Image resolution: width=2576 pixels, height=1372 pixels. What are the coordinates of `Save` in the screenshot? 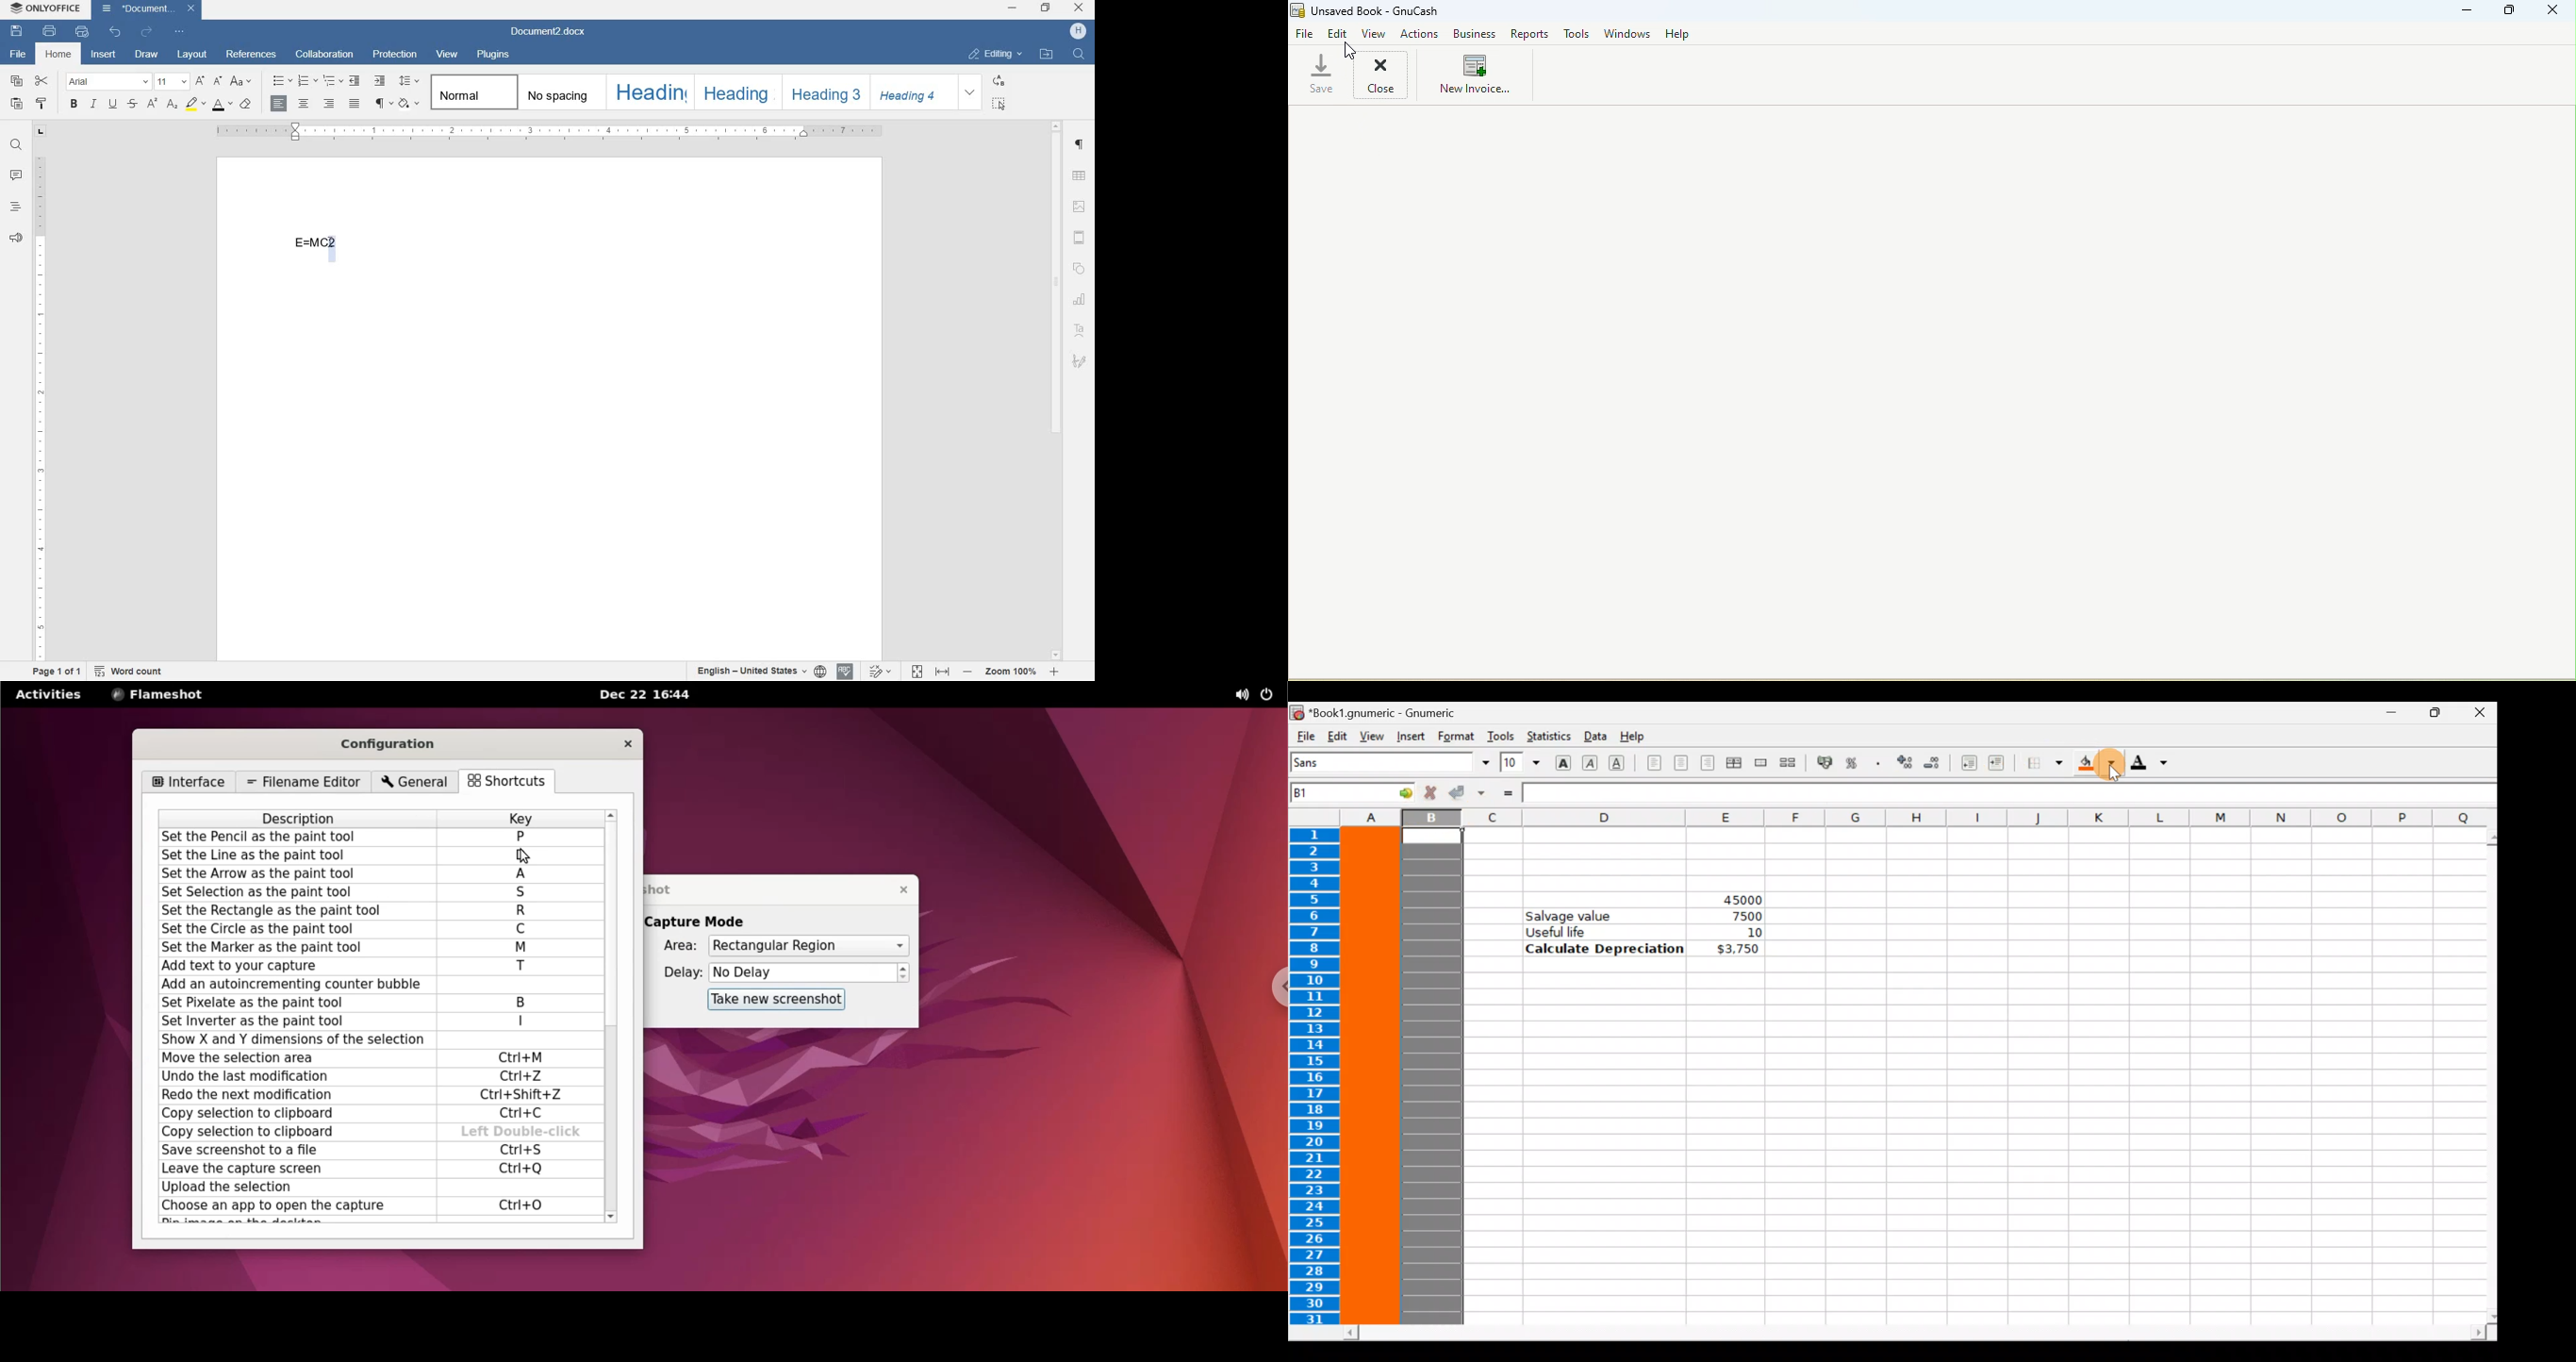 It's located at (1317, 76).